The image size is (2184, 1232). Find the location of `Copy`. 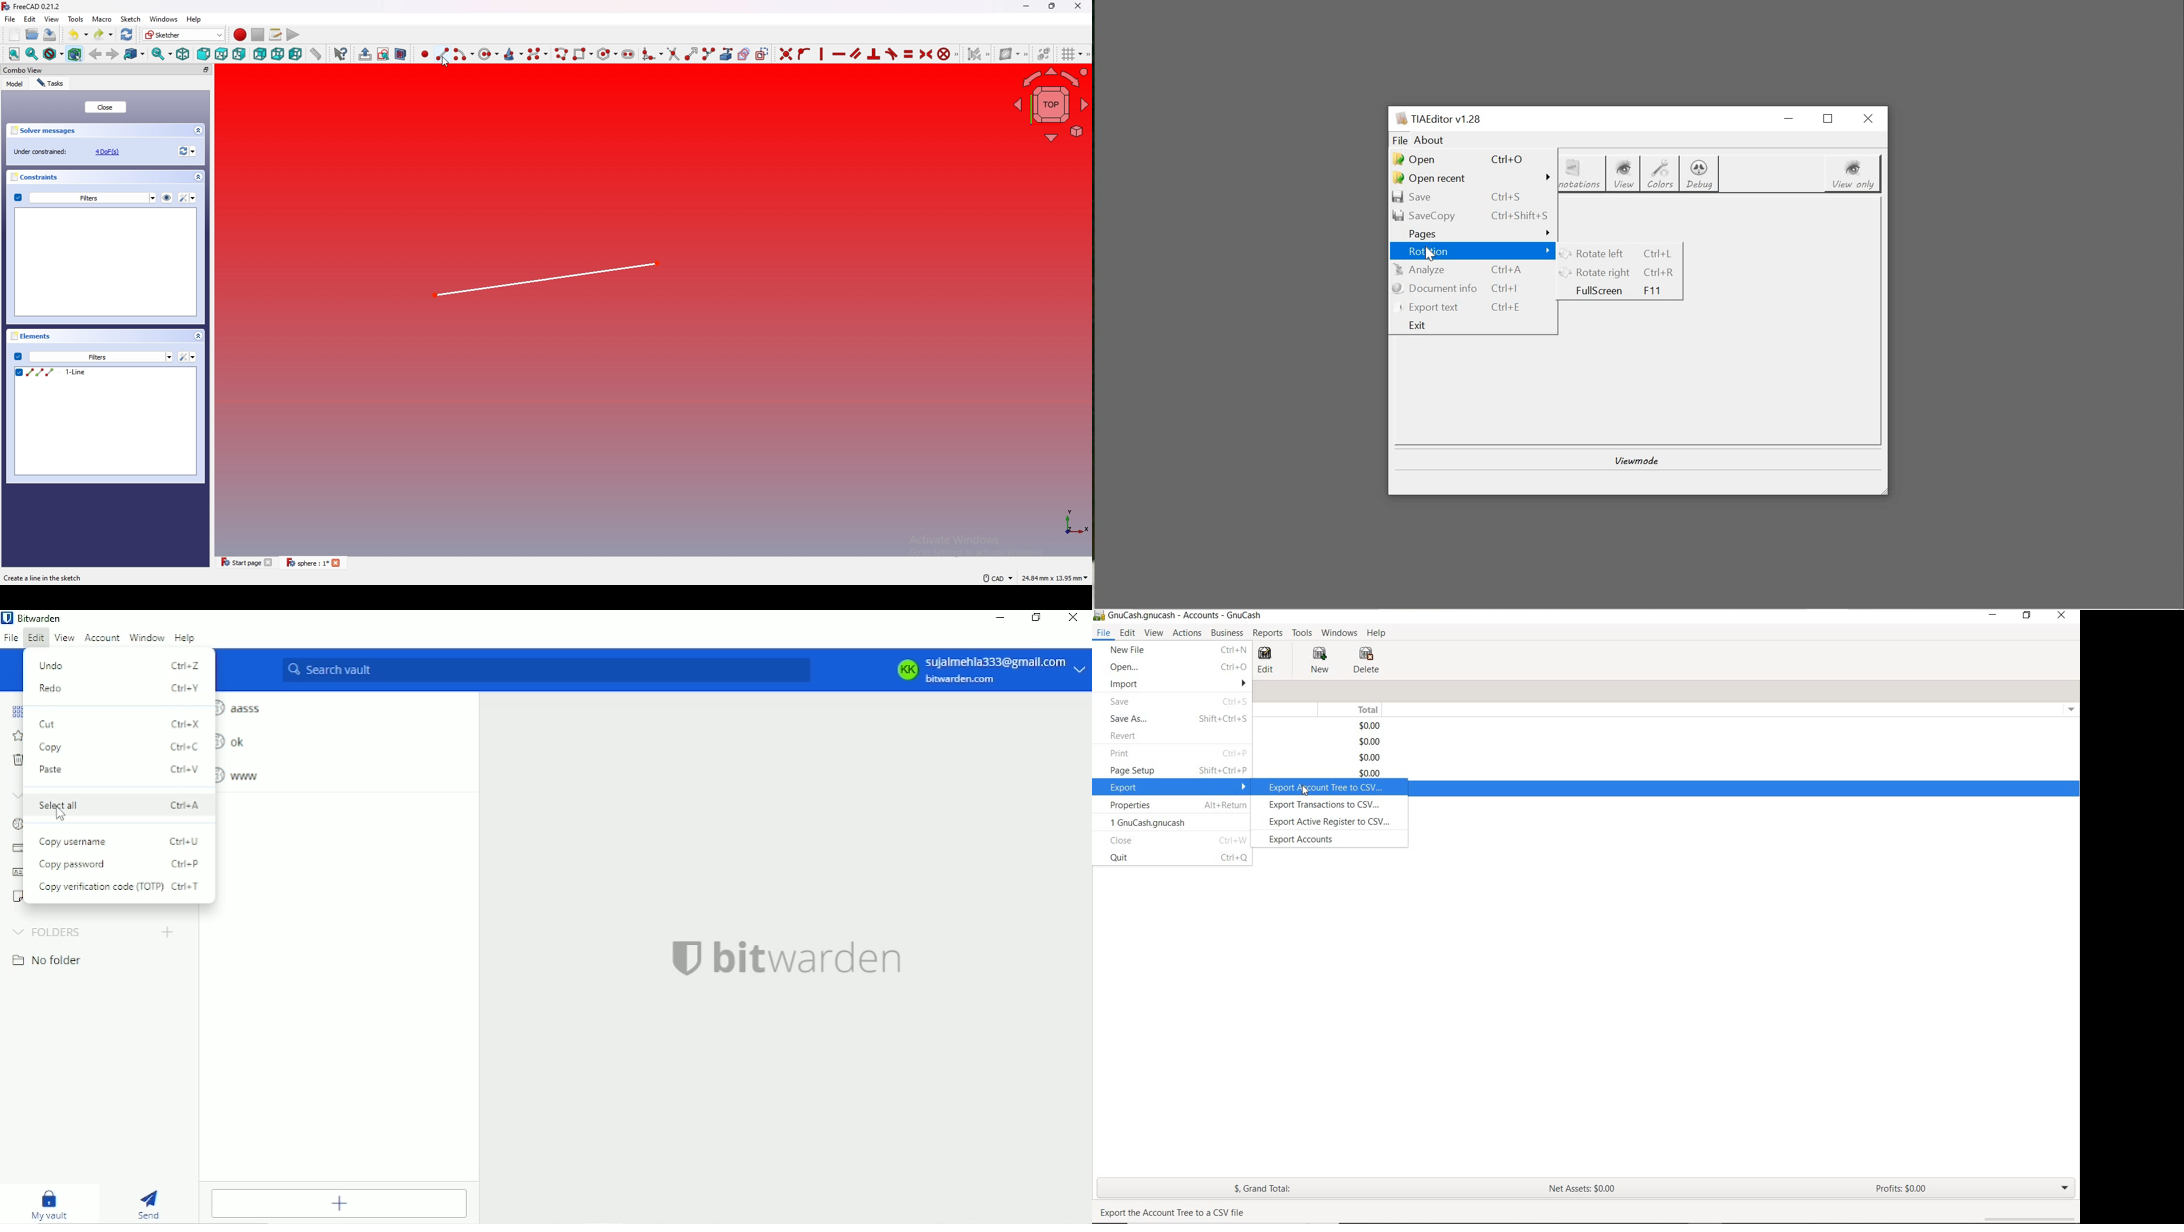

Copy is located at coordinates (120, 747).